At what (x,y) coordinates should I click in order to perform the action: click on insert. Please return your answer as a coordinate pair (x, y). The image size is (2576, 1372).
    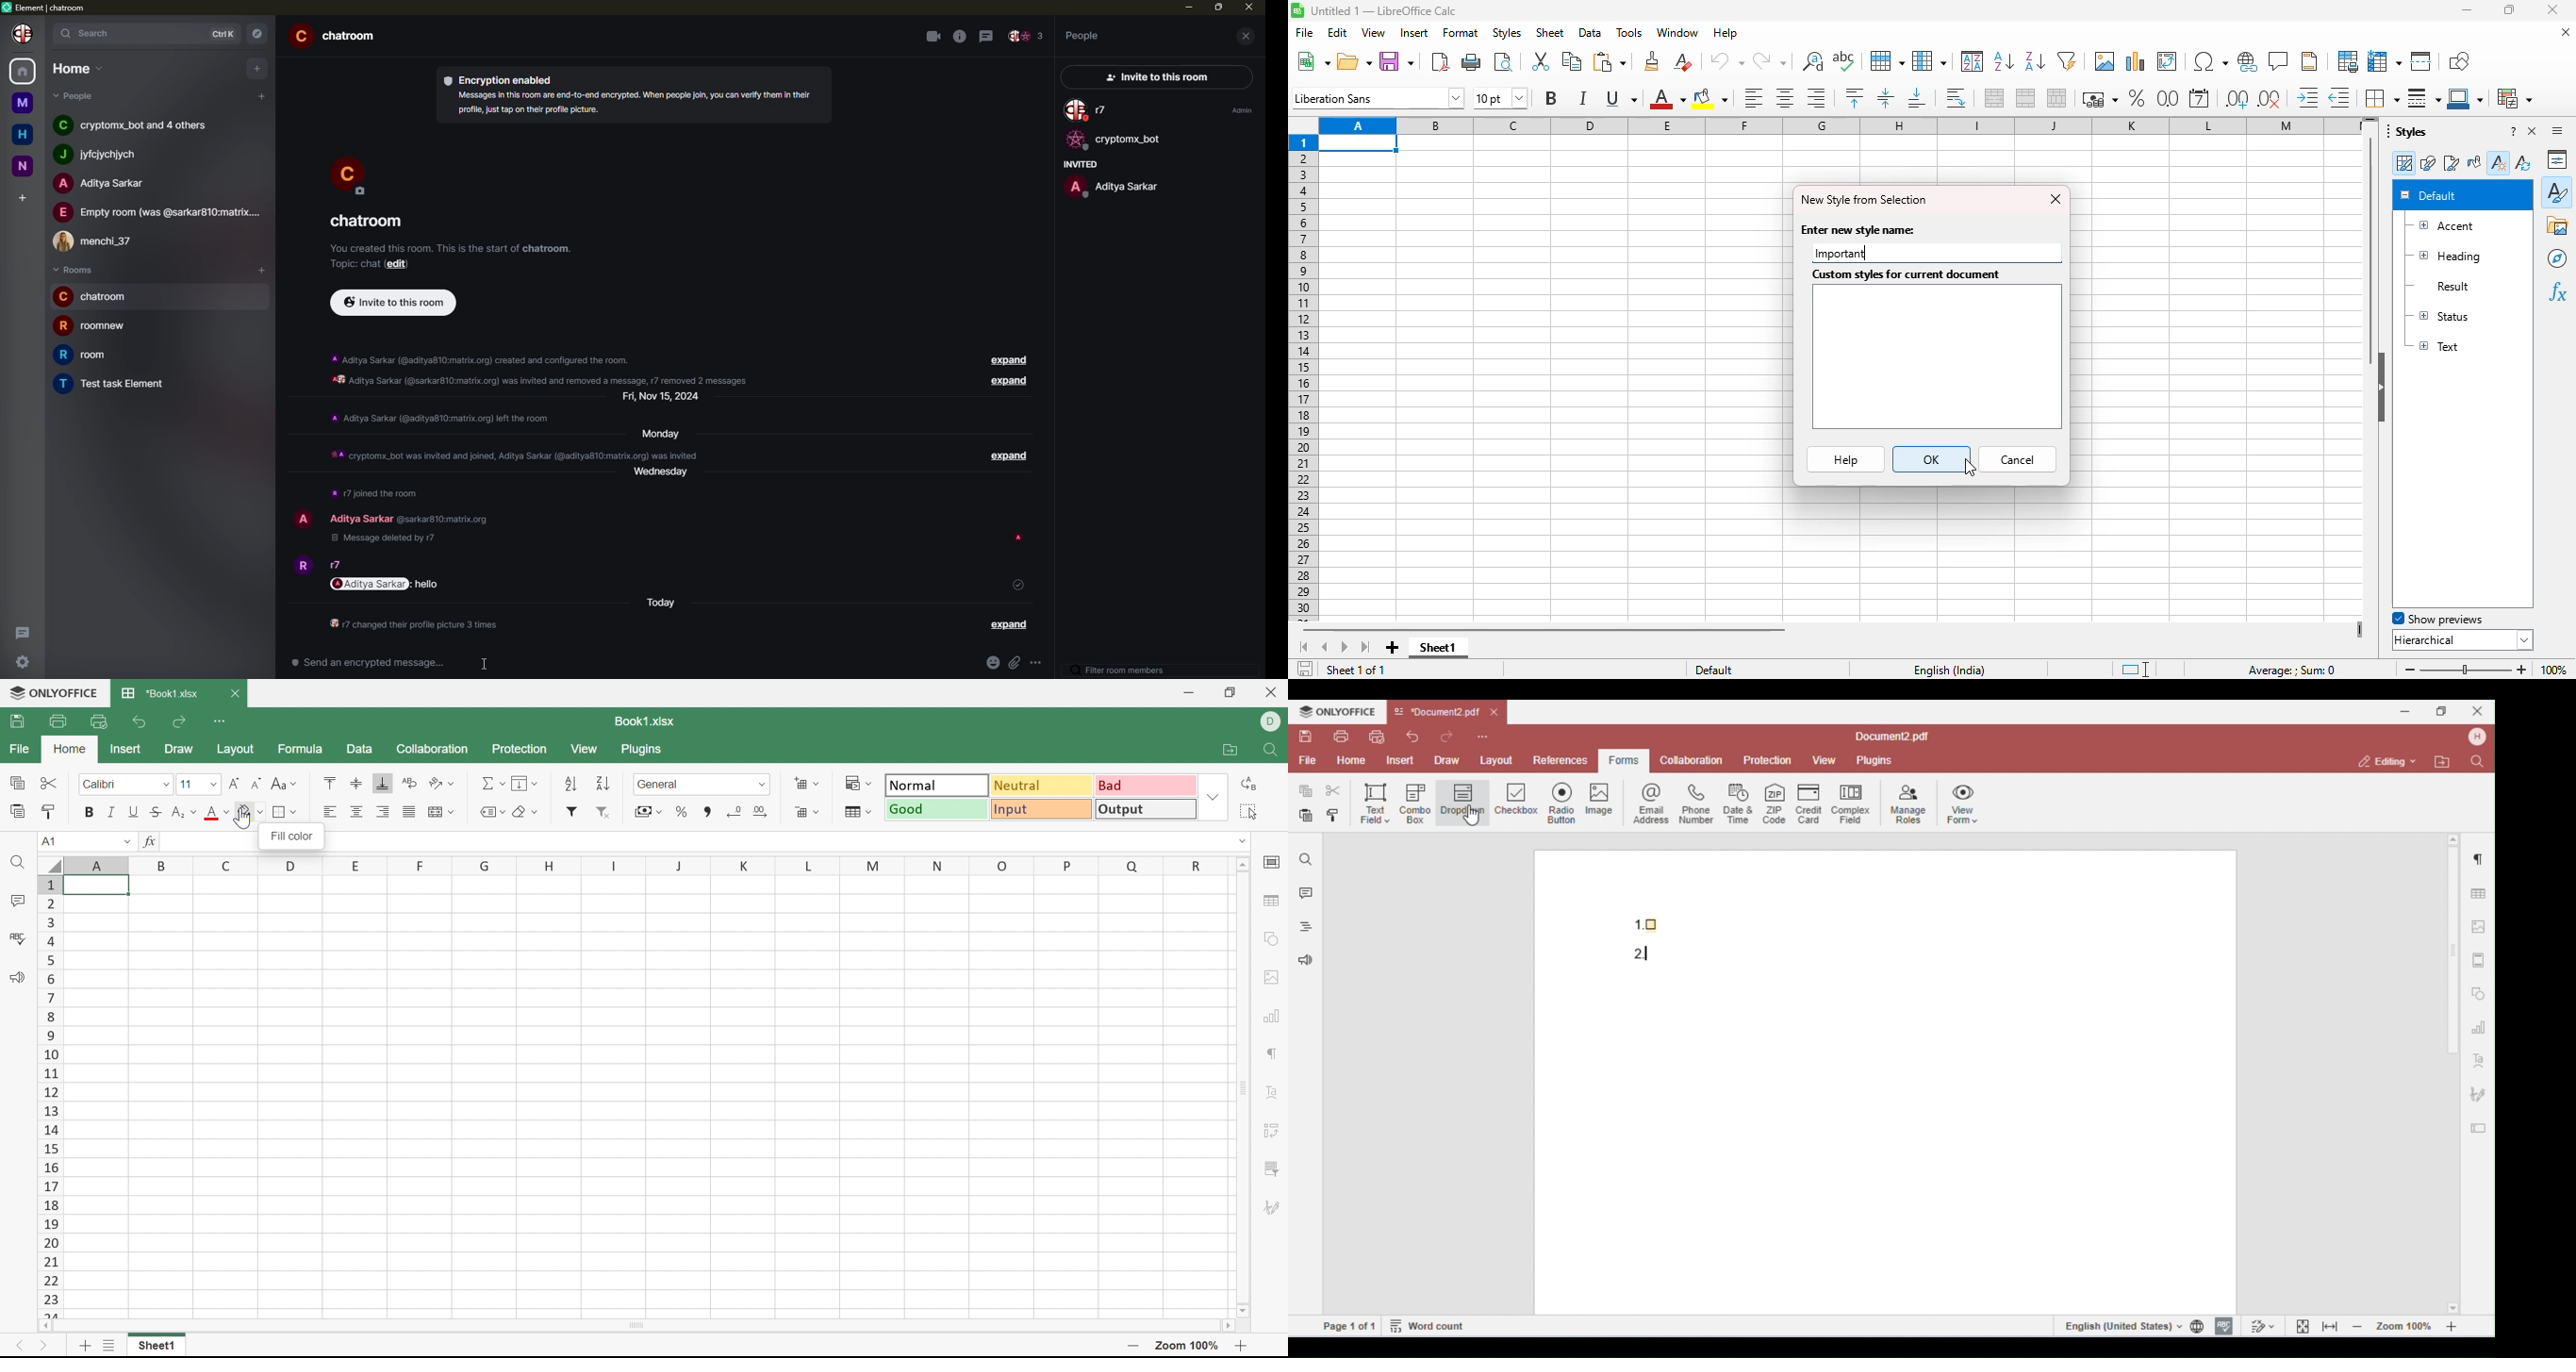
    Looking at the image, I should click on (1412, 33).